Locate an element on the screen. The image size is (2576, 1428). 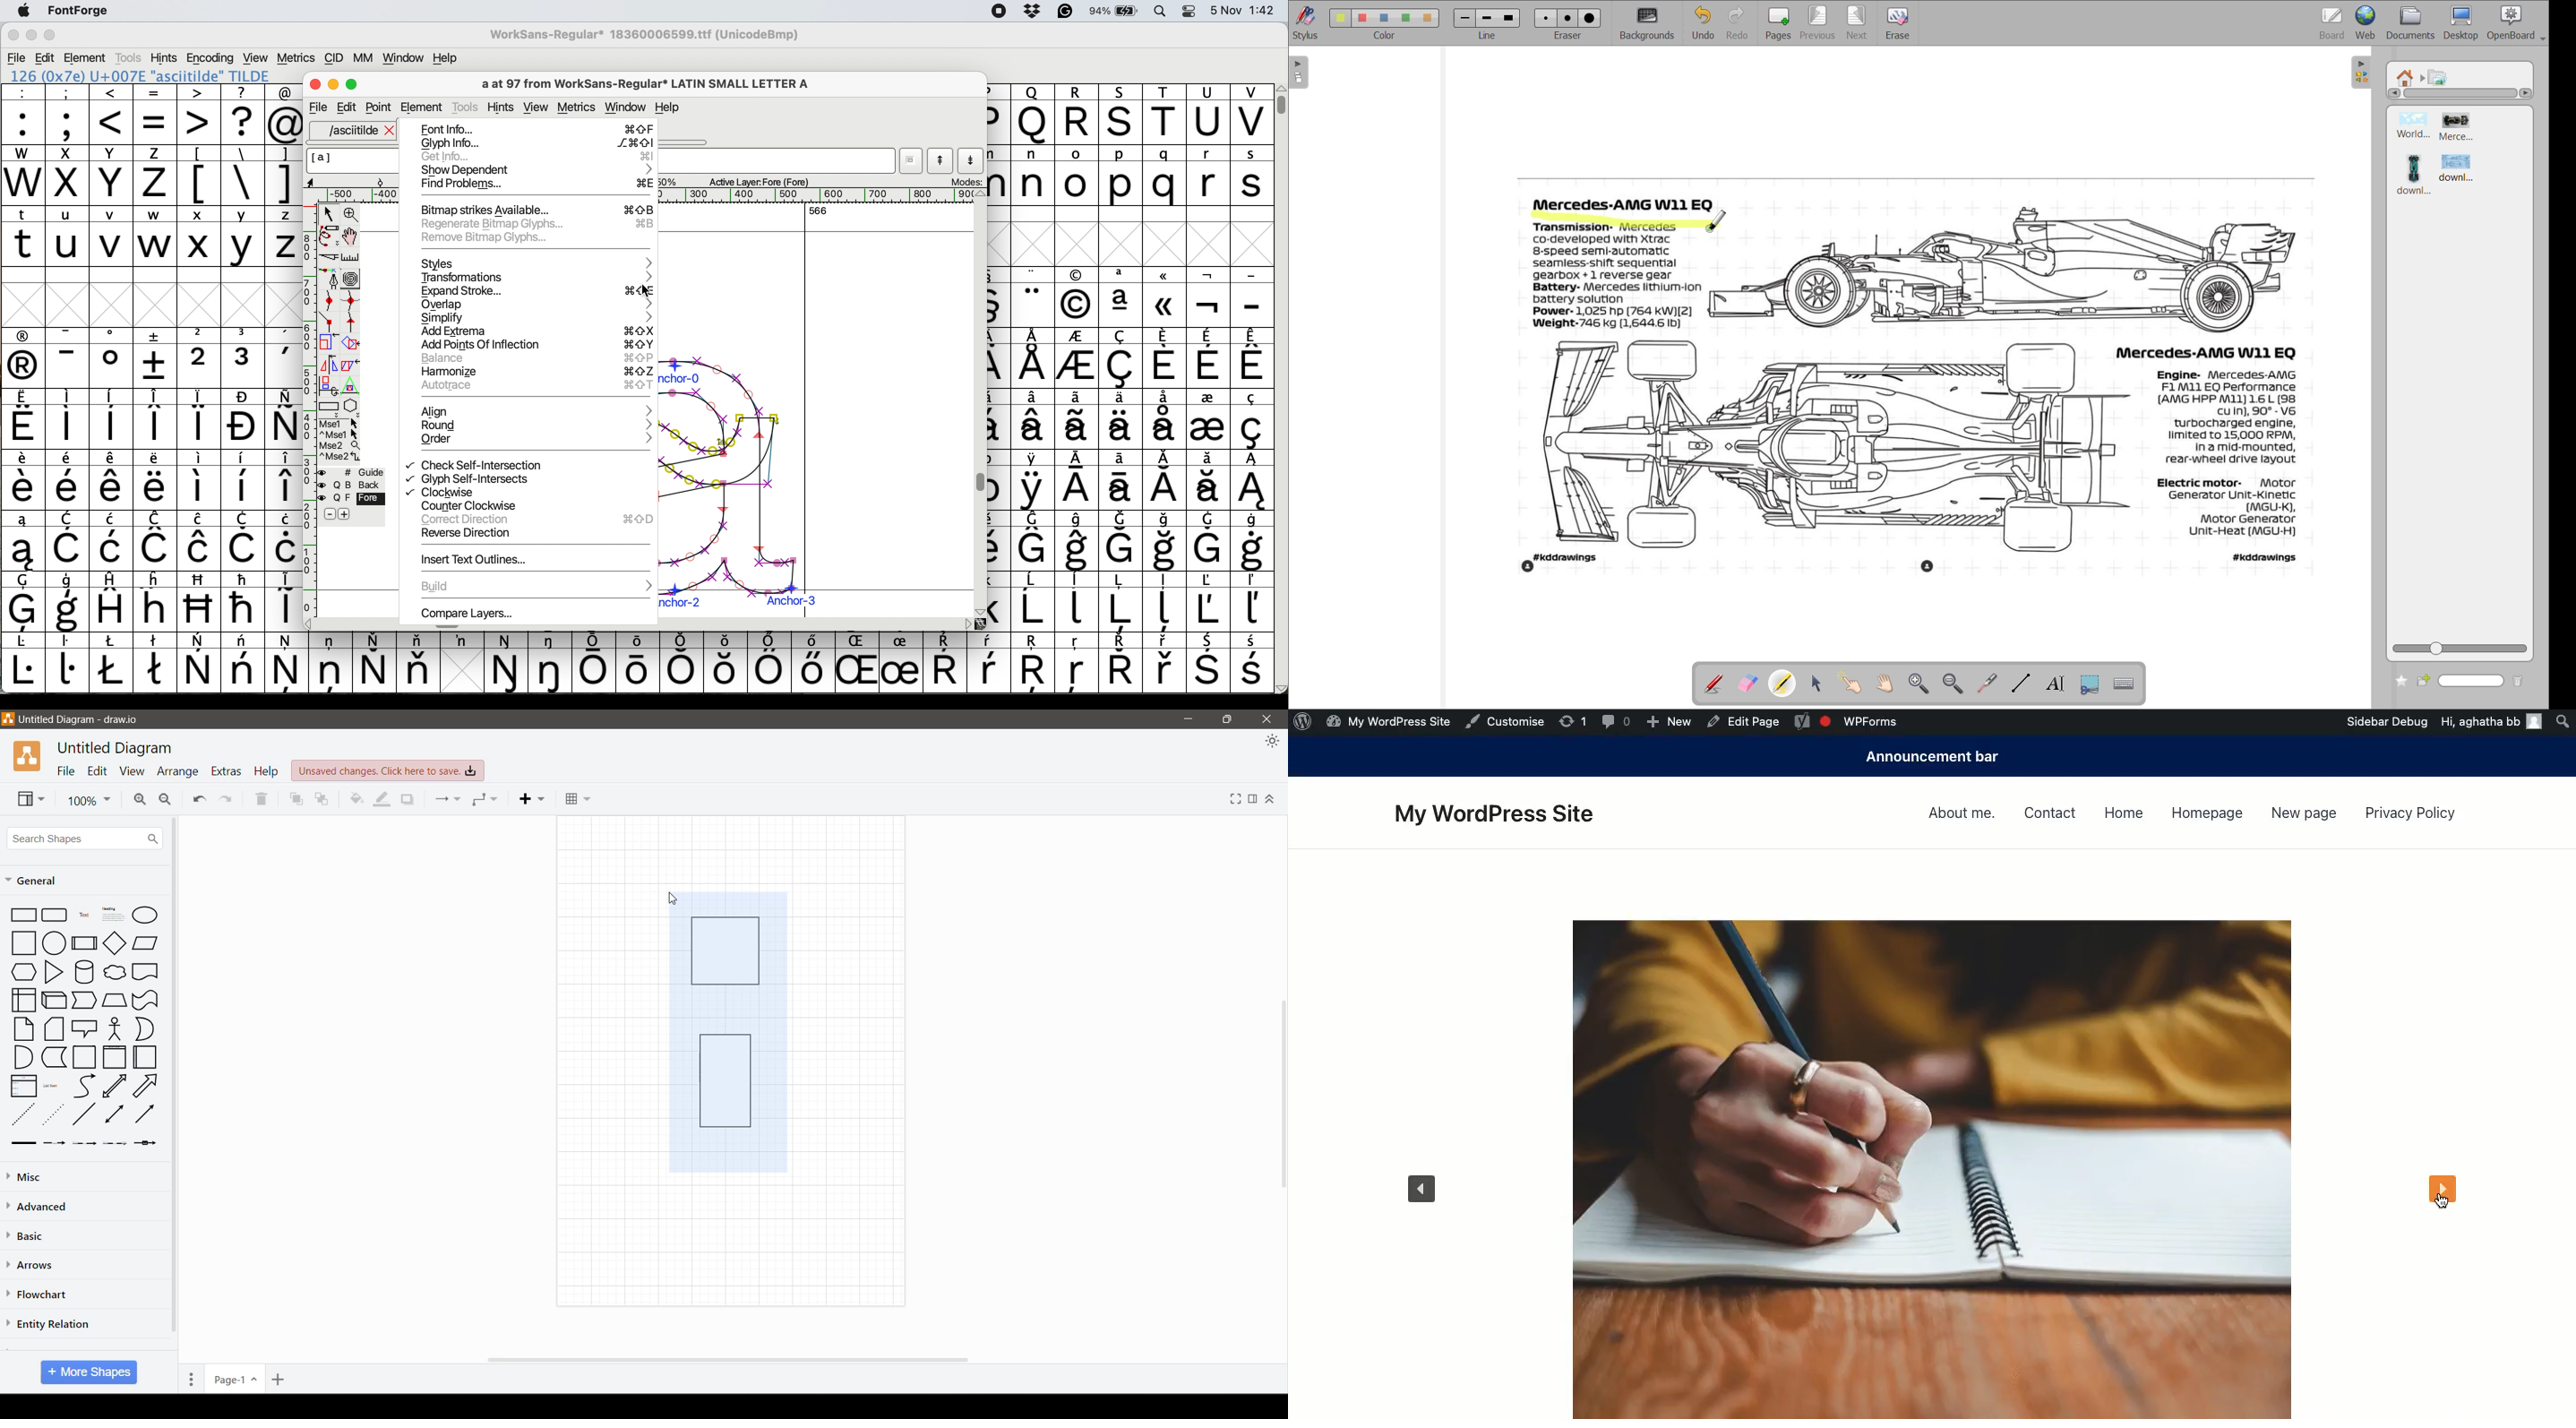
Sidebar debug is located at coordinates (2389, 722).